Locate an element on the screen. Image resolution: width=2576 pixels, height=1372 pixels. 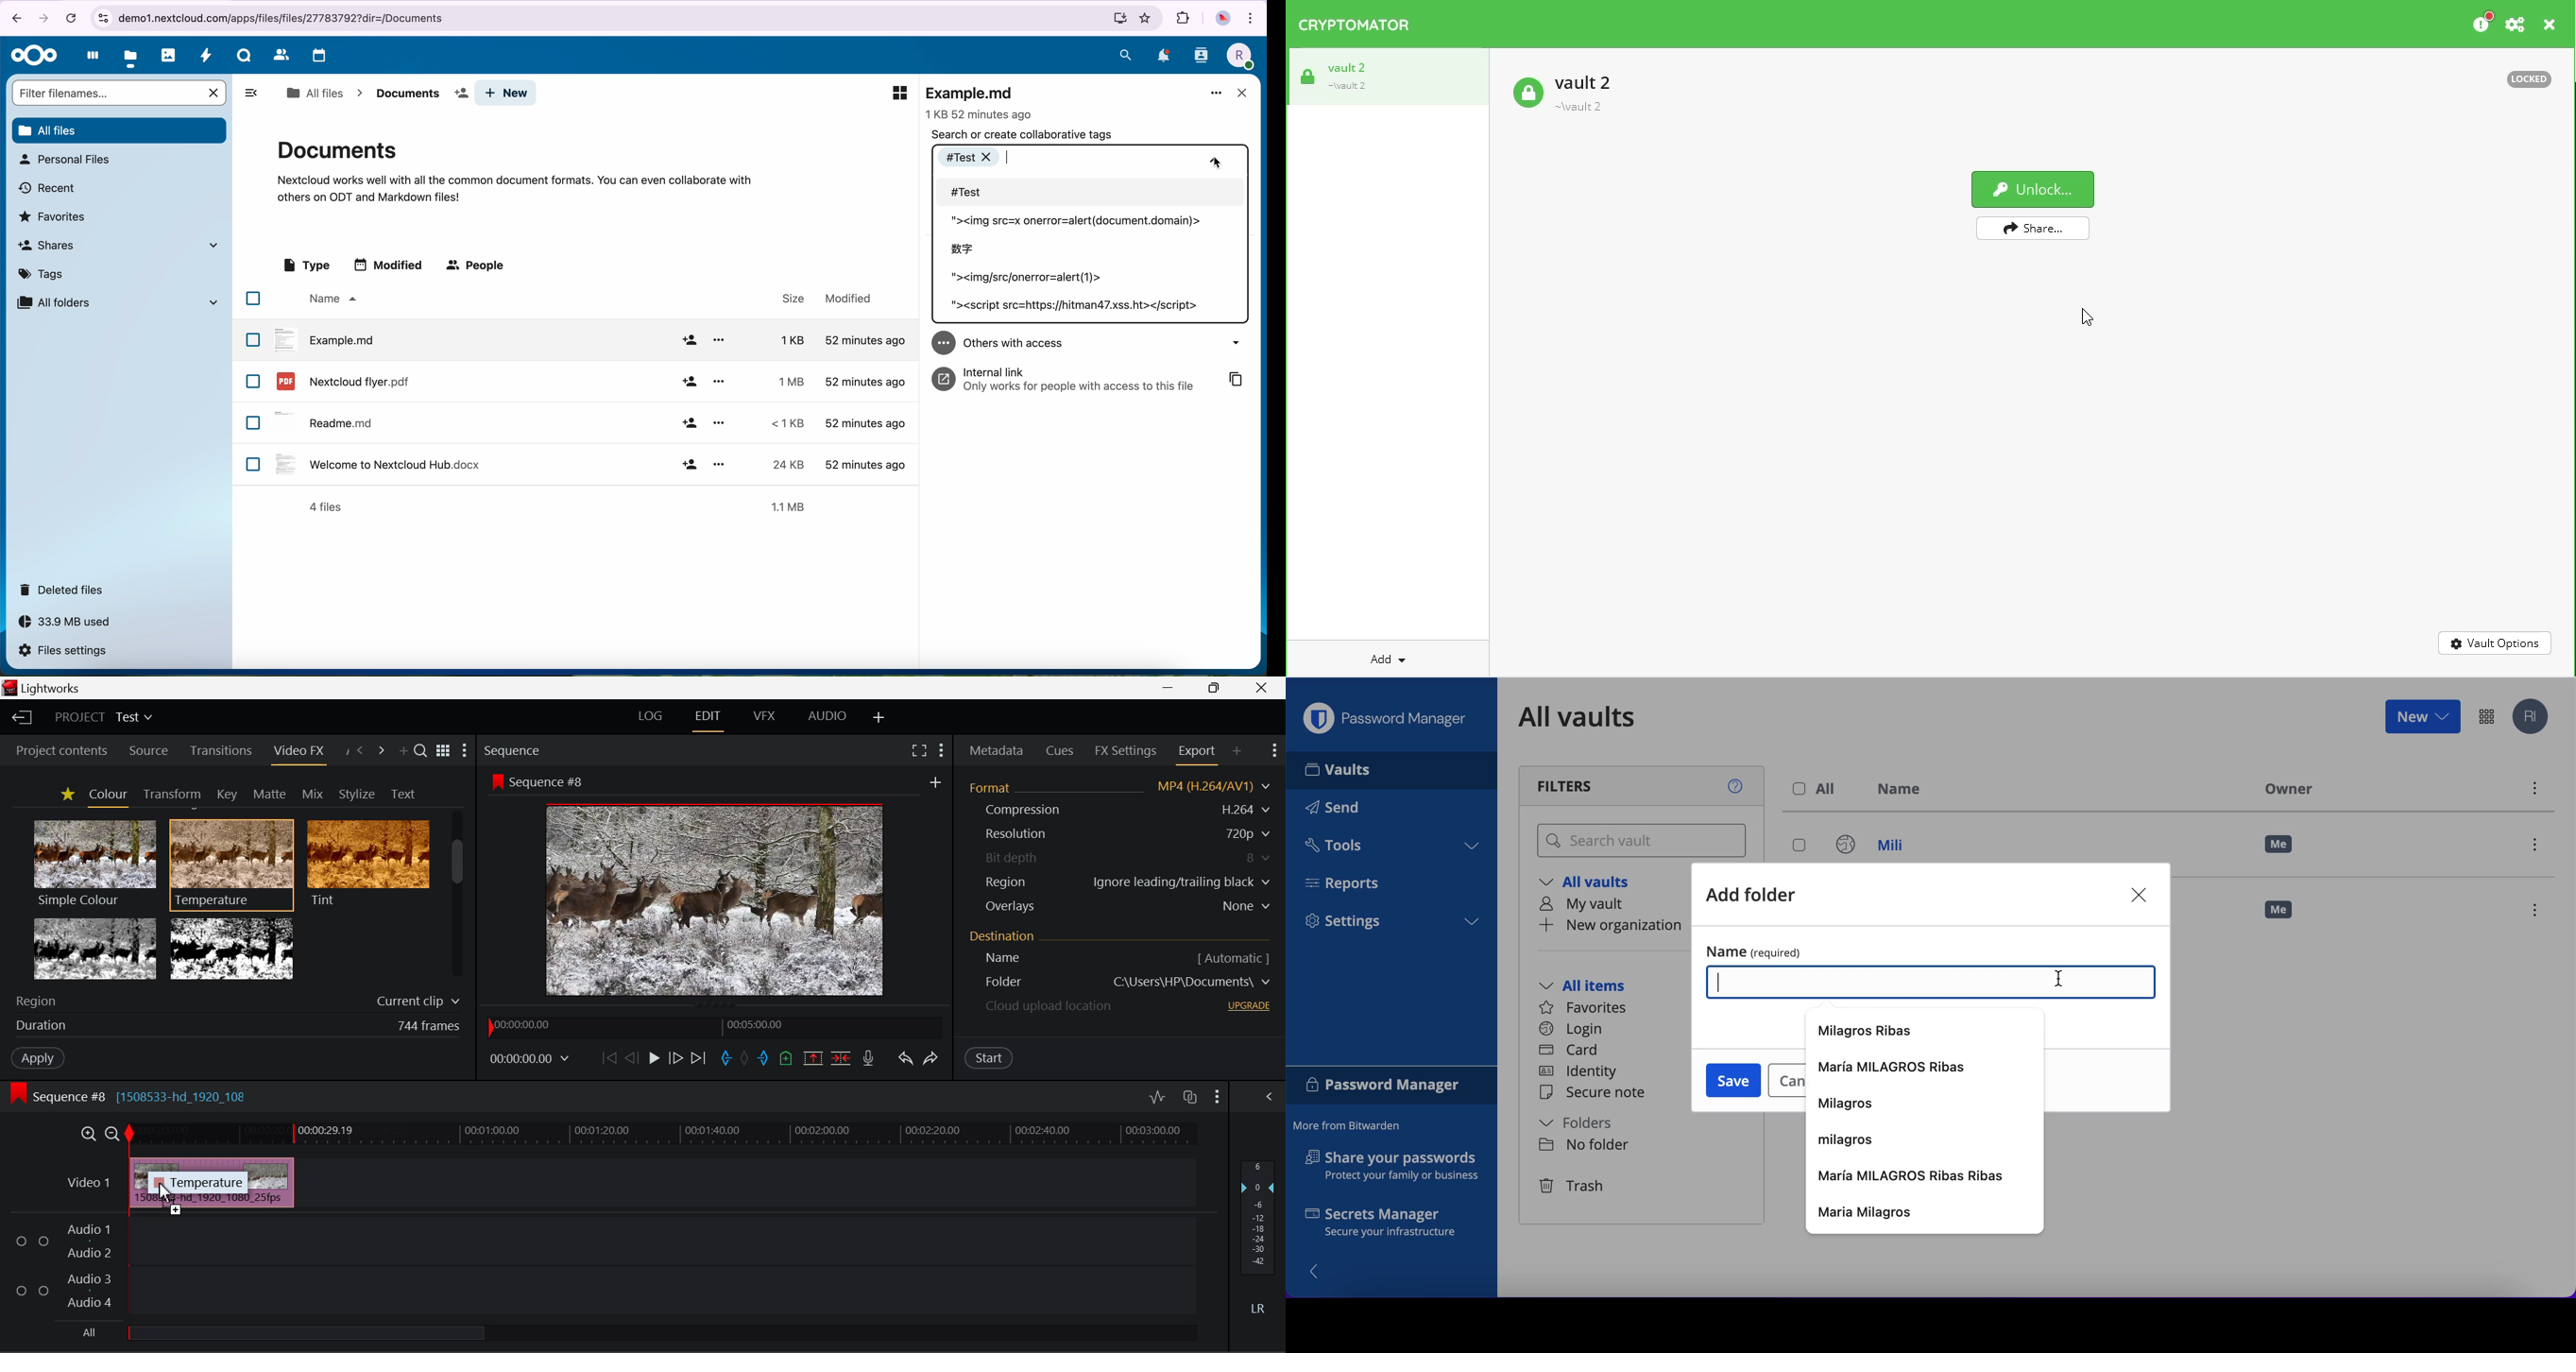
Show Settings is located at coordinates (1218, 1095).